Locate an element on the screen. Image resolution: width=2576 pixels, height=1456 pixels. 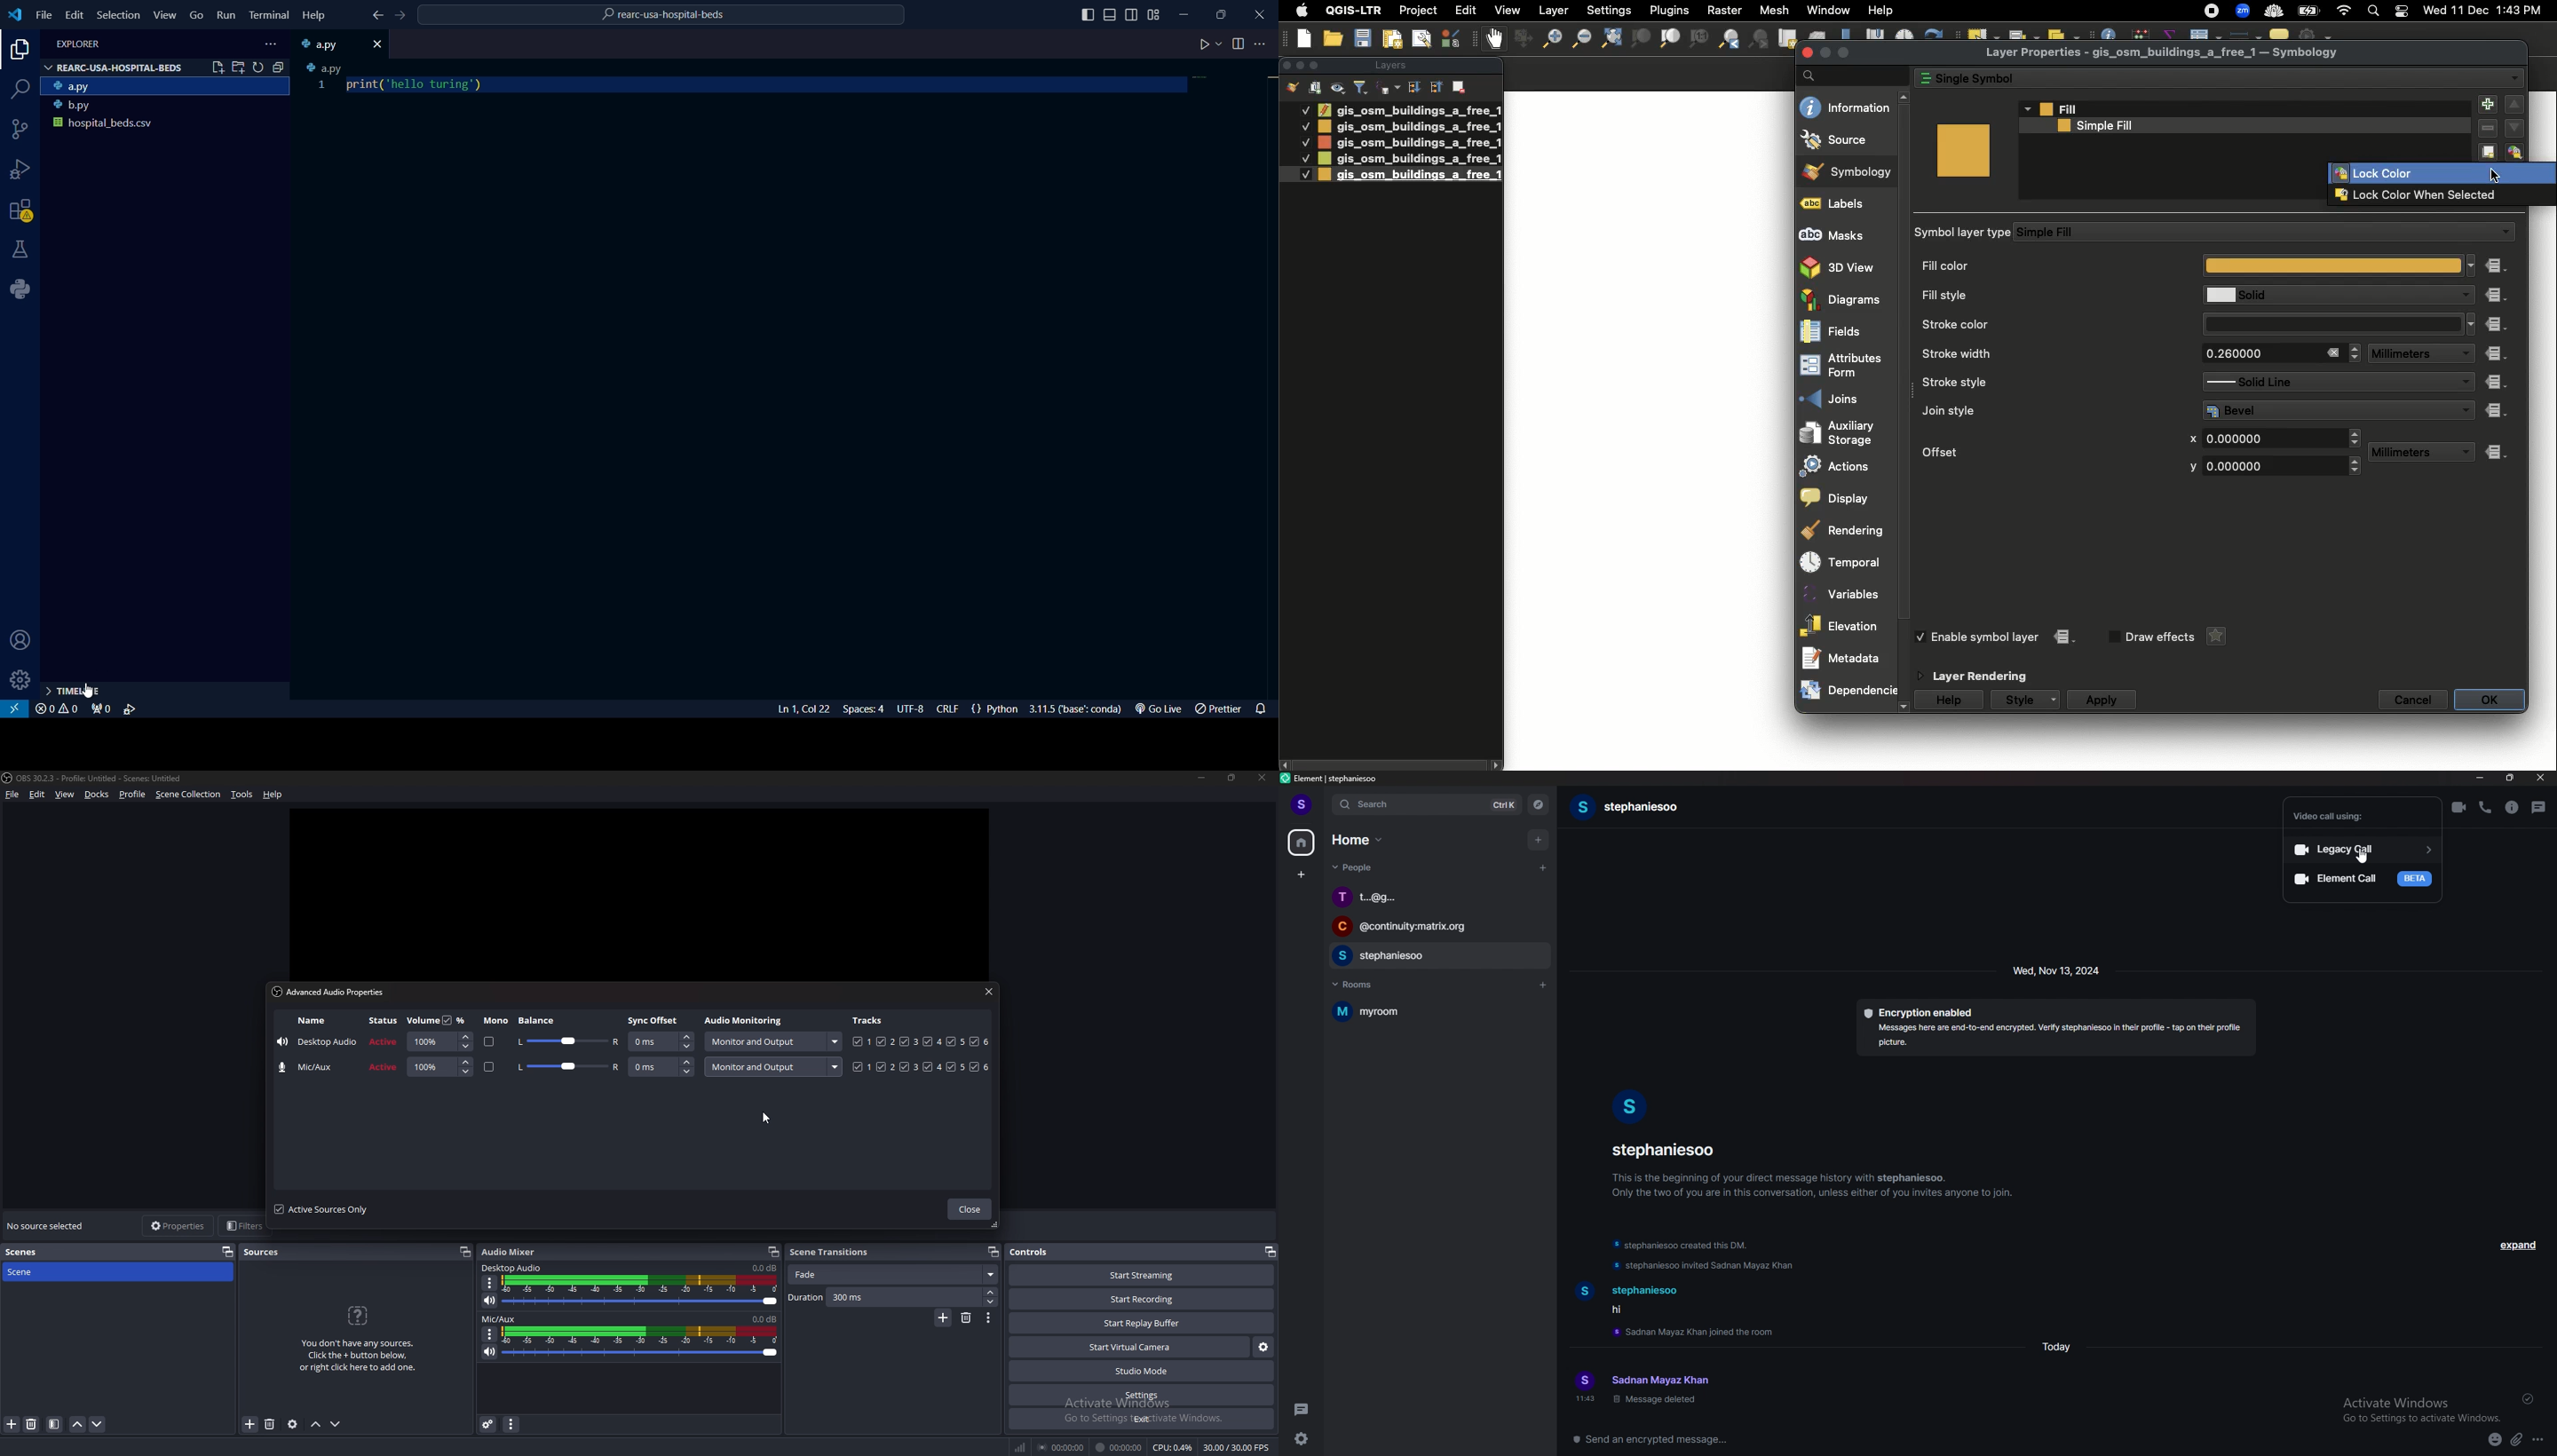
delivered is located at coordinates (2528, 1400).